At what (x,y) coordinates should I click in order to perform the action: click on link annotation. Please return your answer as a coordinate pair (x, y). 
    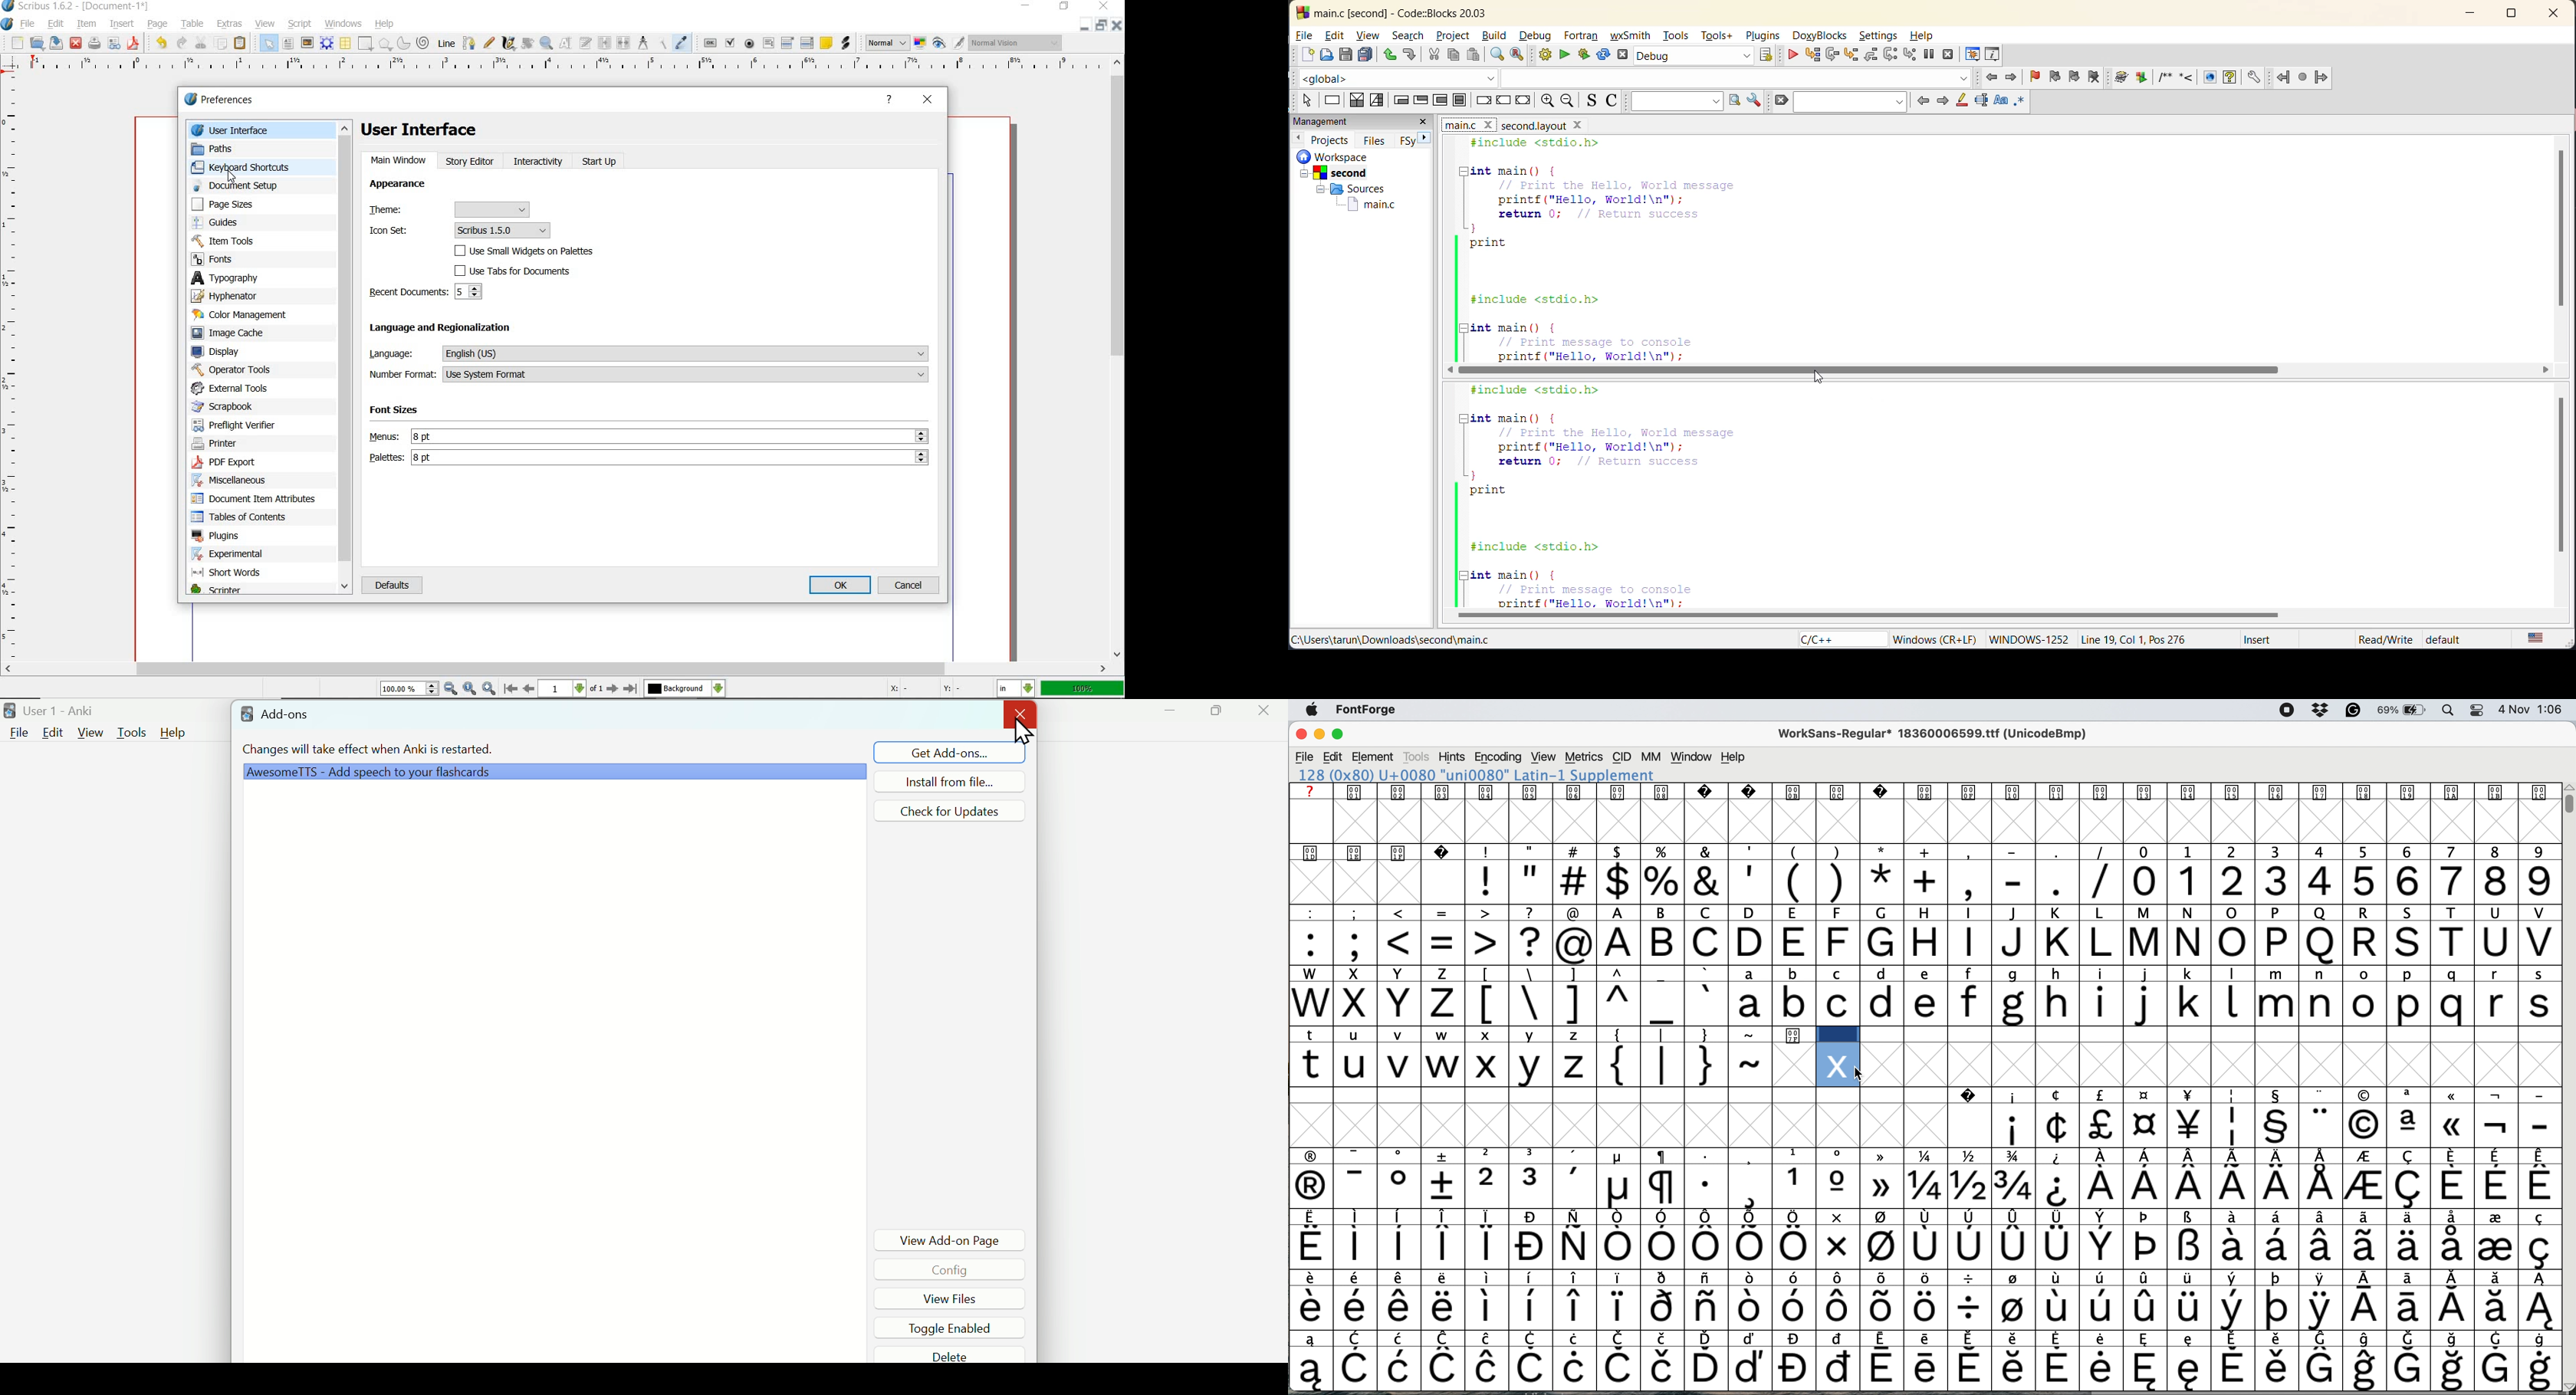
    Looking at the image, I should click on (846, 42).